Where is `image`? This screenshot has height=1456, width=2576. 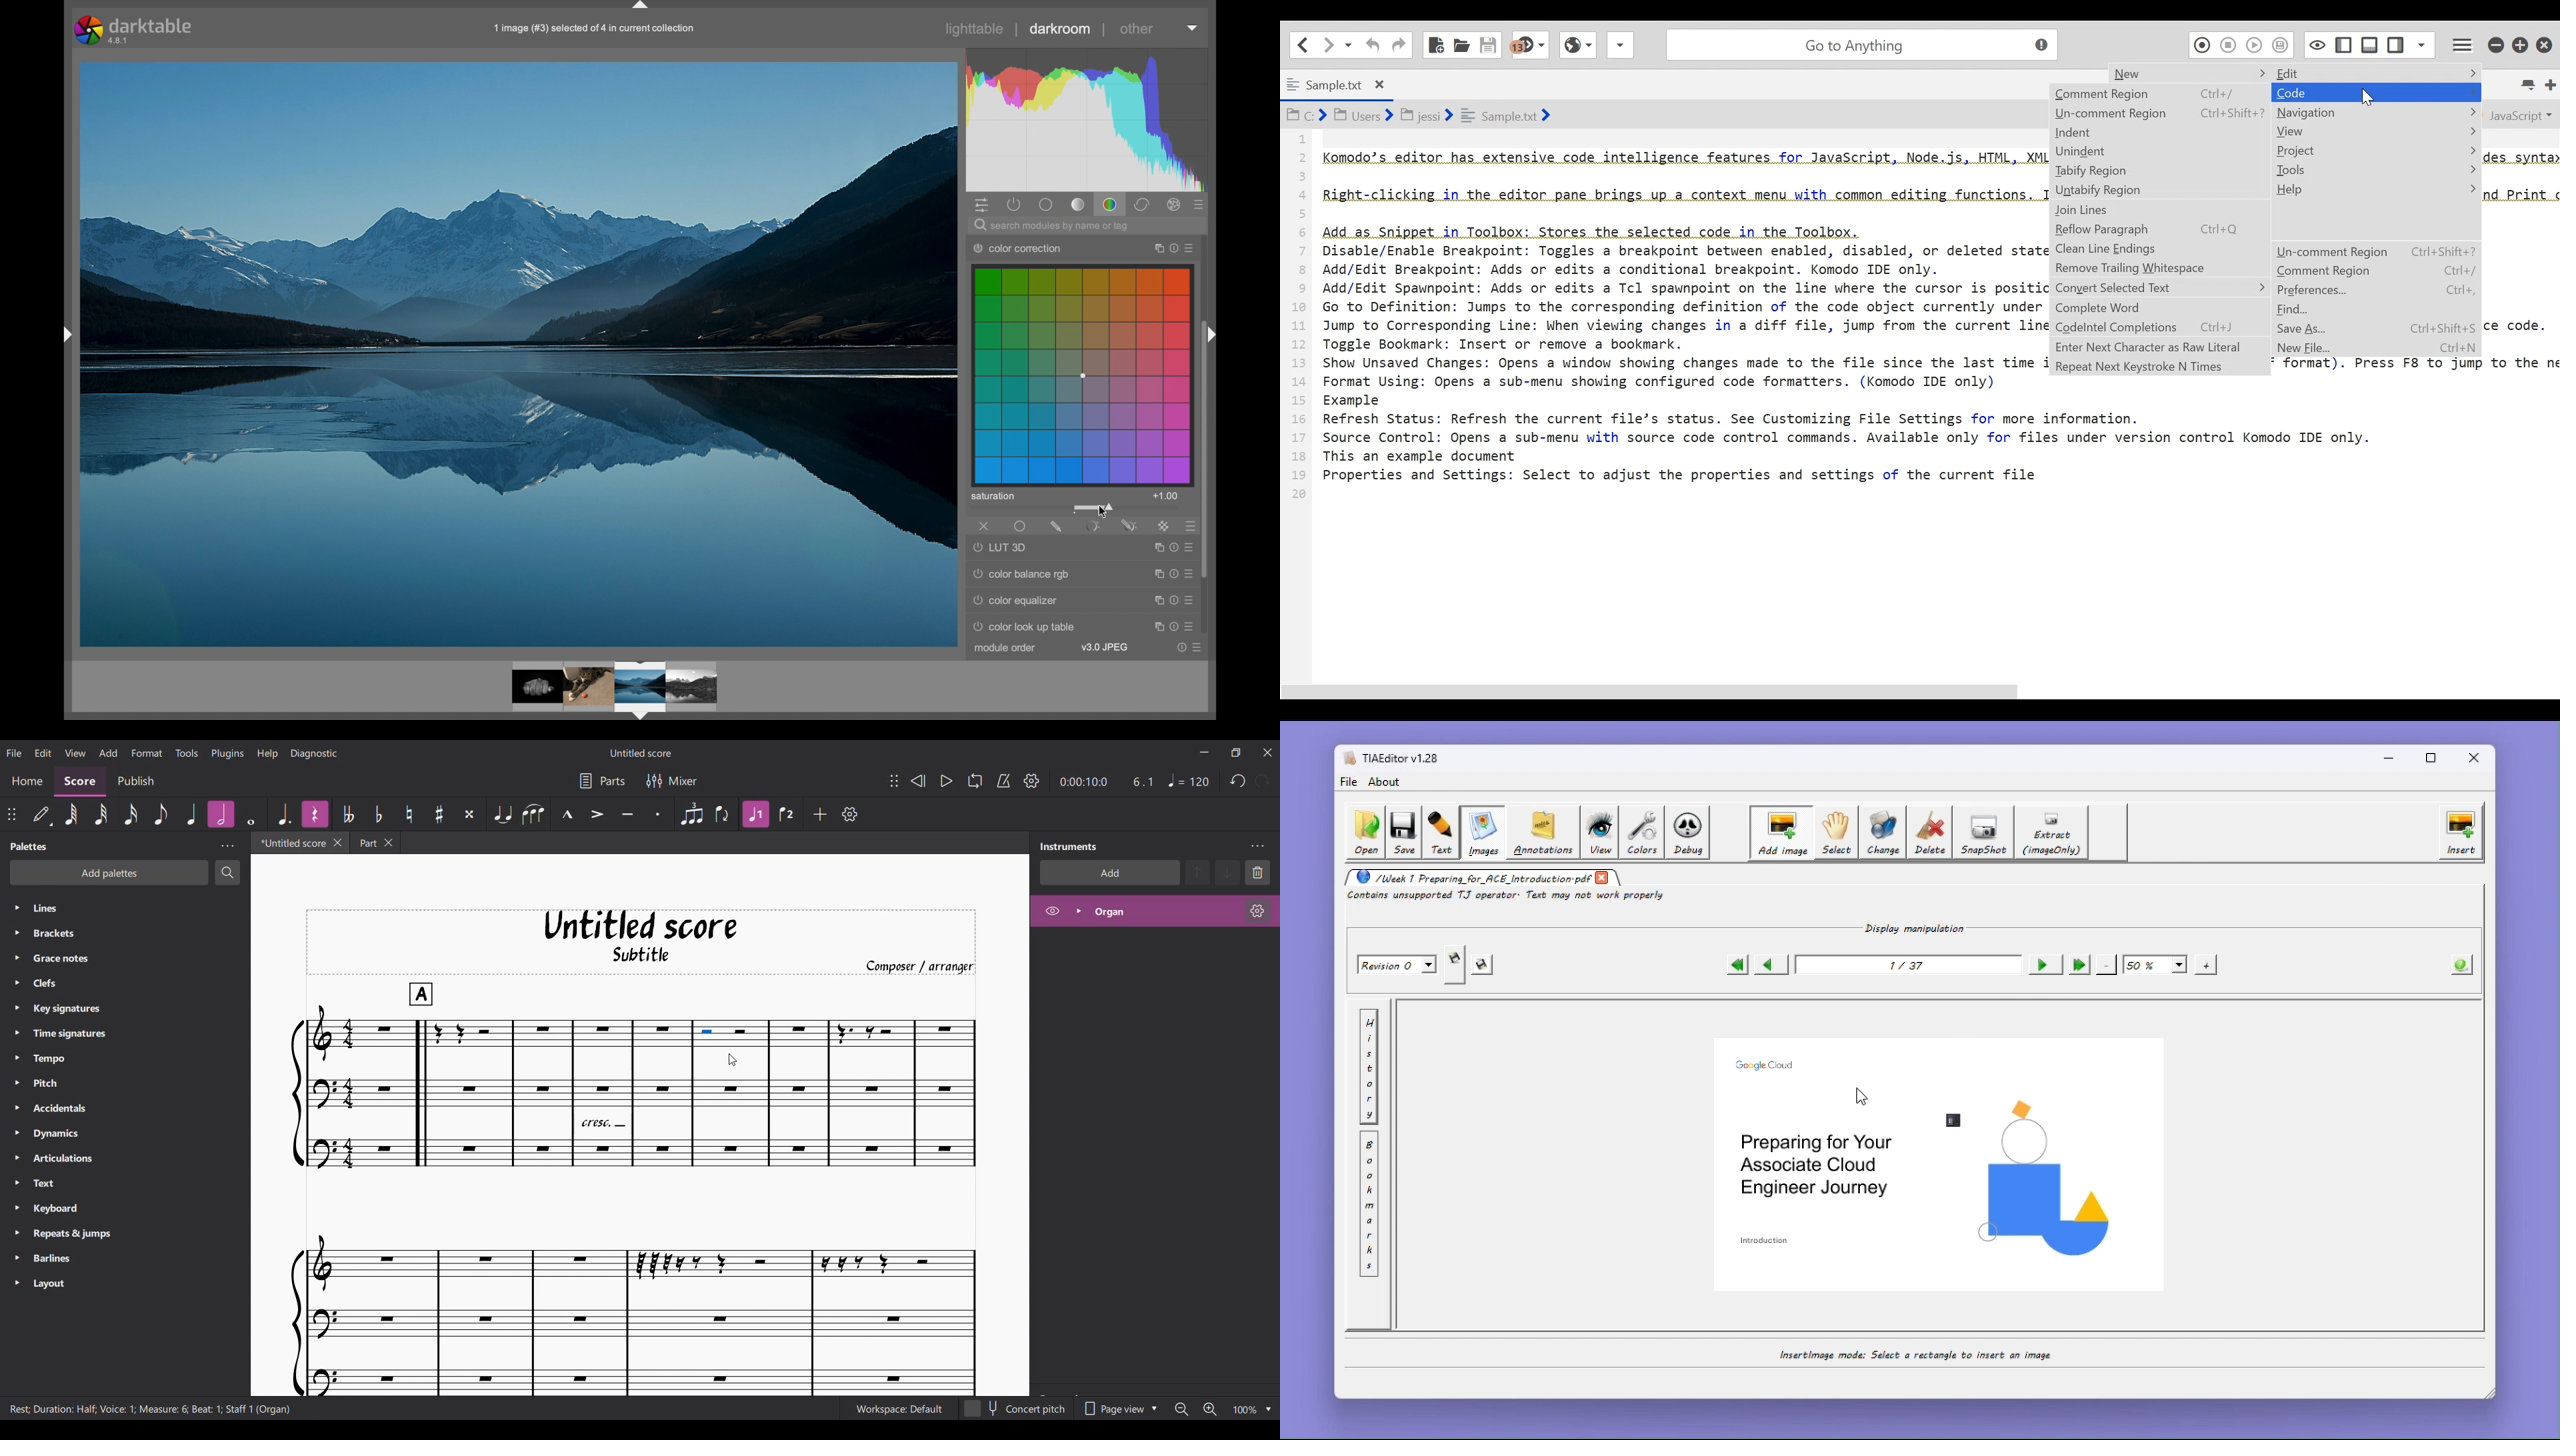 image is located at coordinates (589, 685).